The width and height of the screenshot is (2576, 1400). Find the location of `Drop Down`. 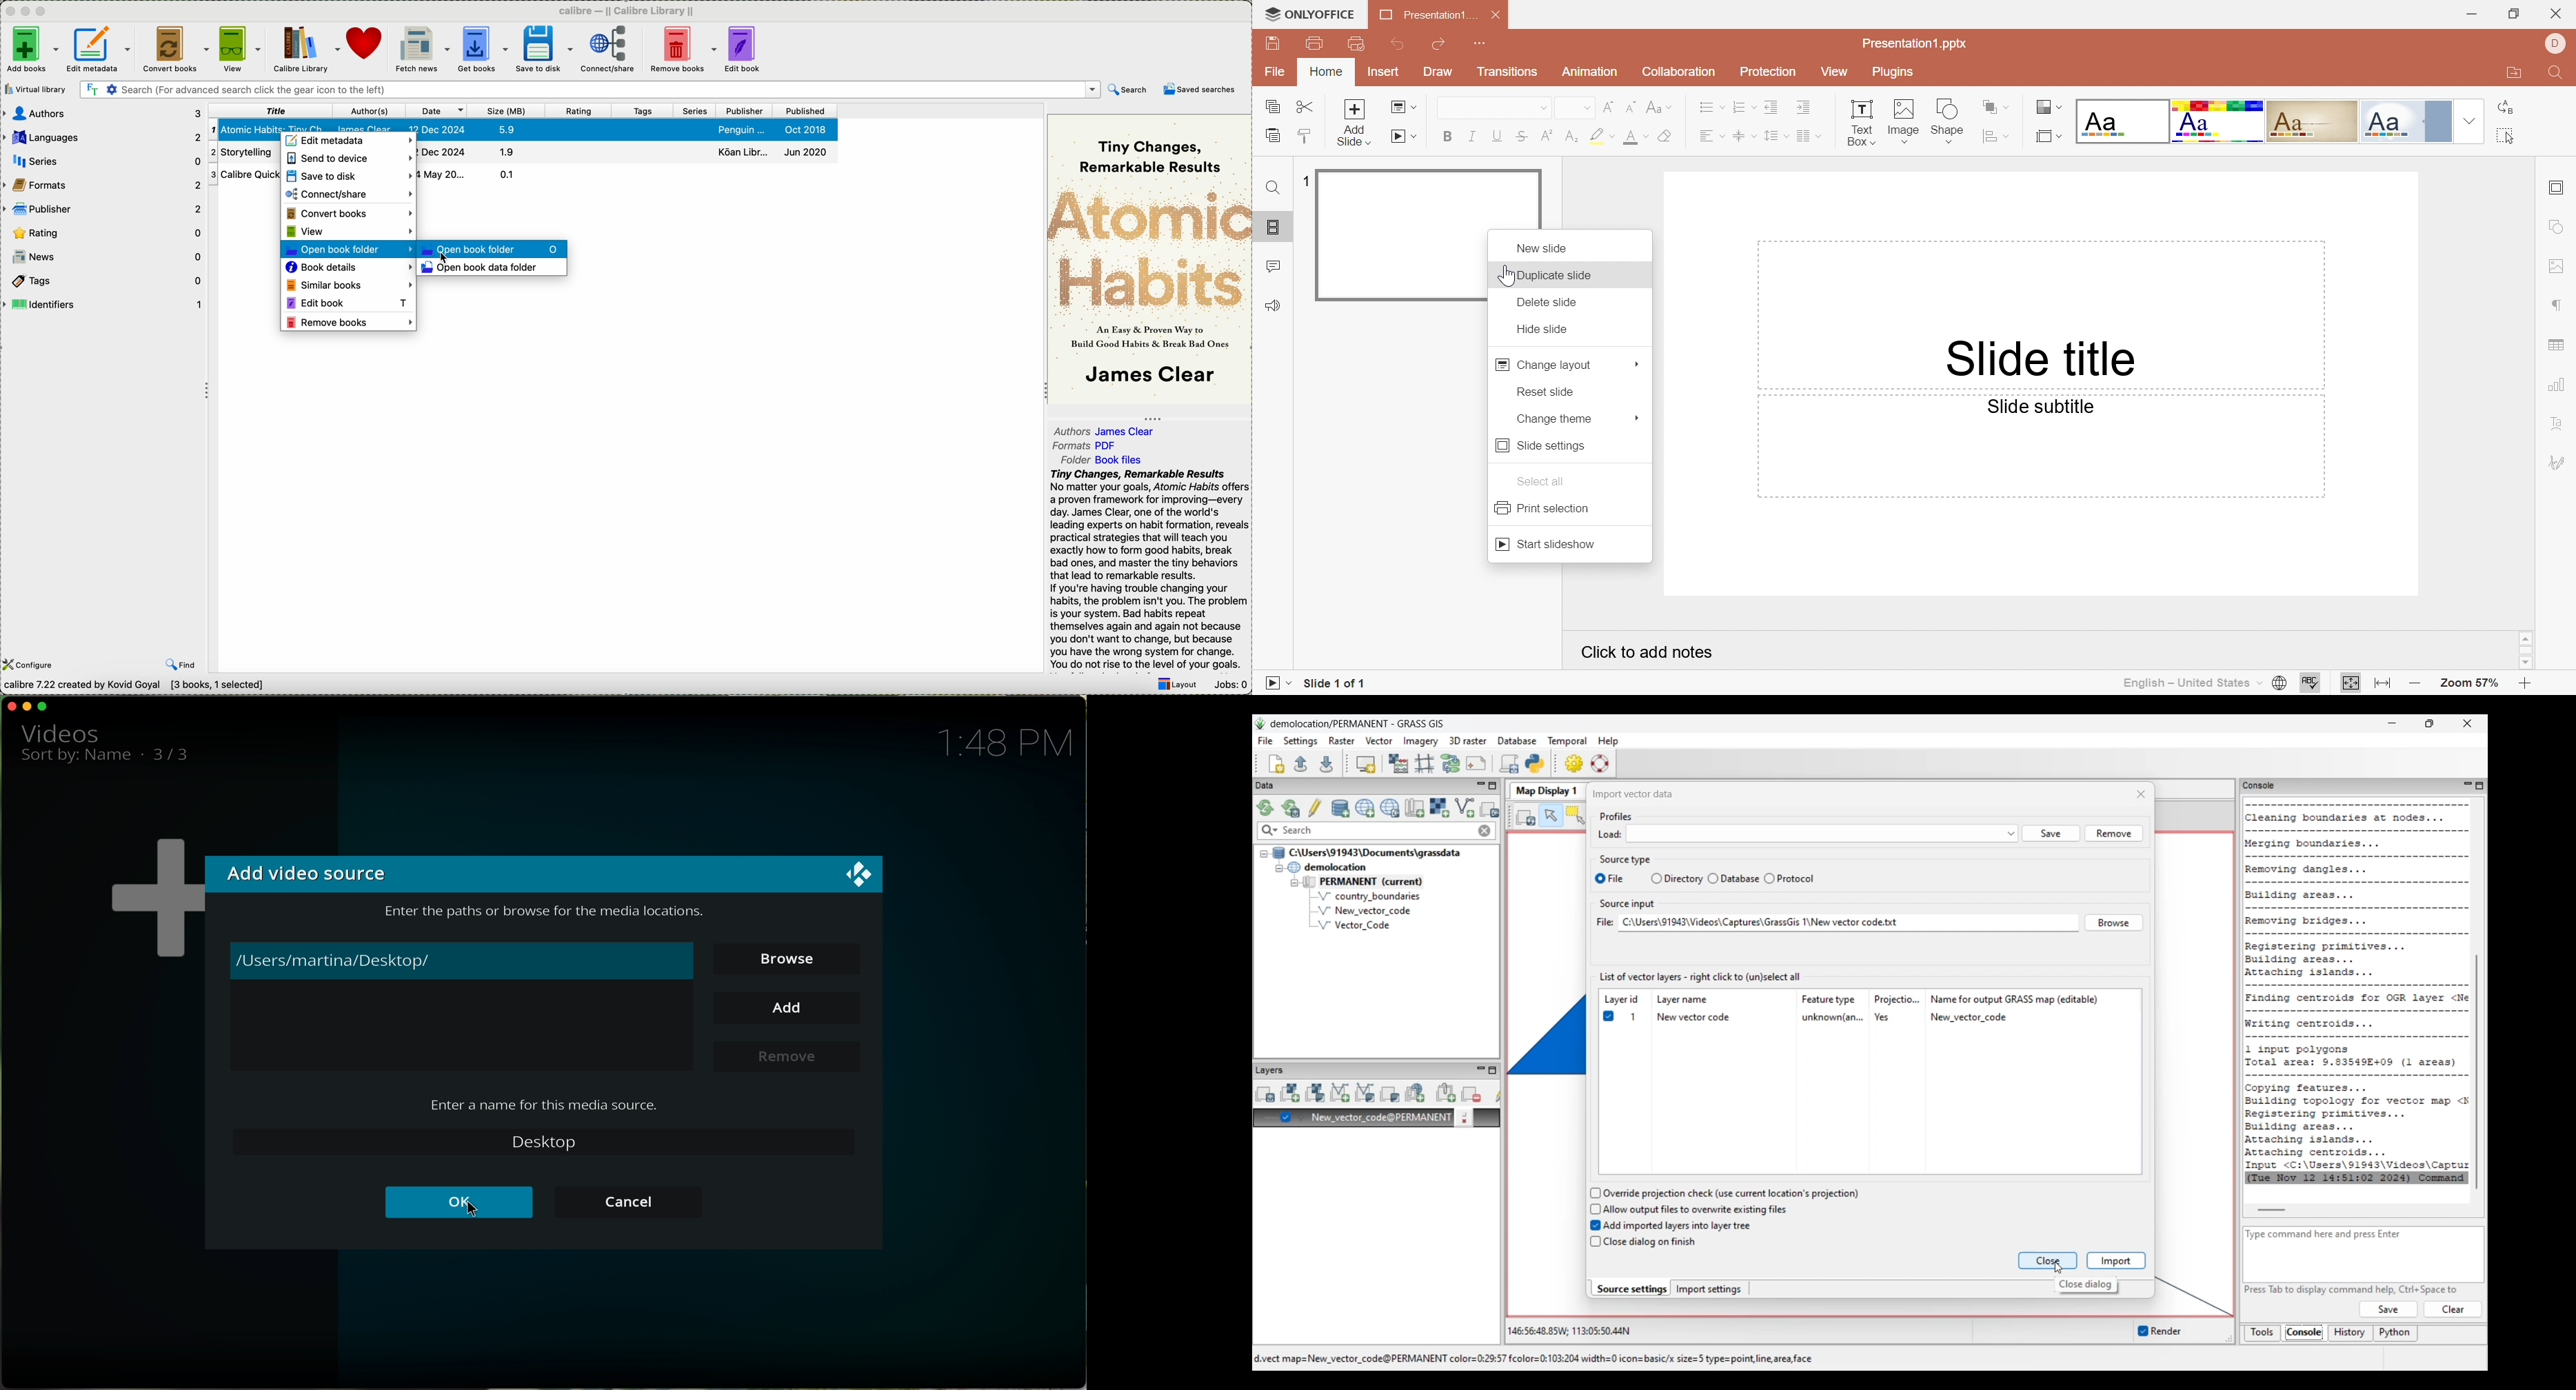

Drop Down is located at coordinates (1787, 136).